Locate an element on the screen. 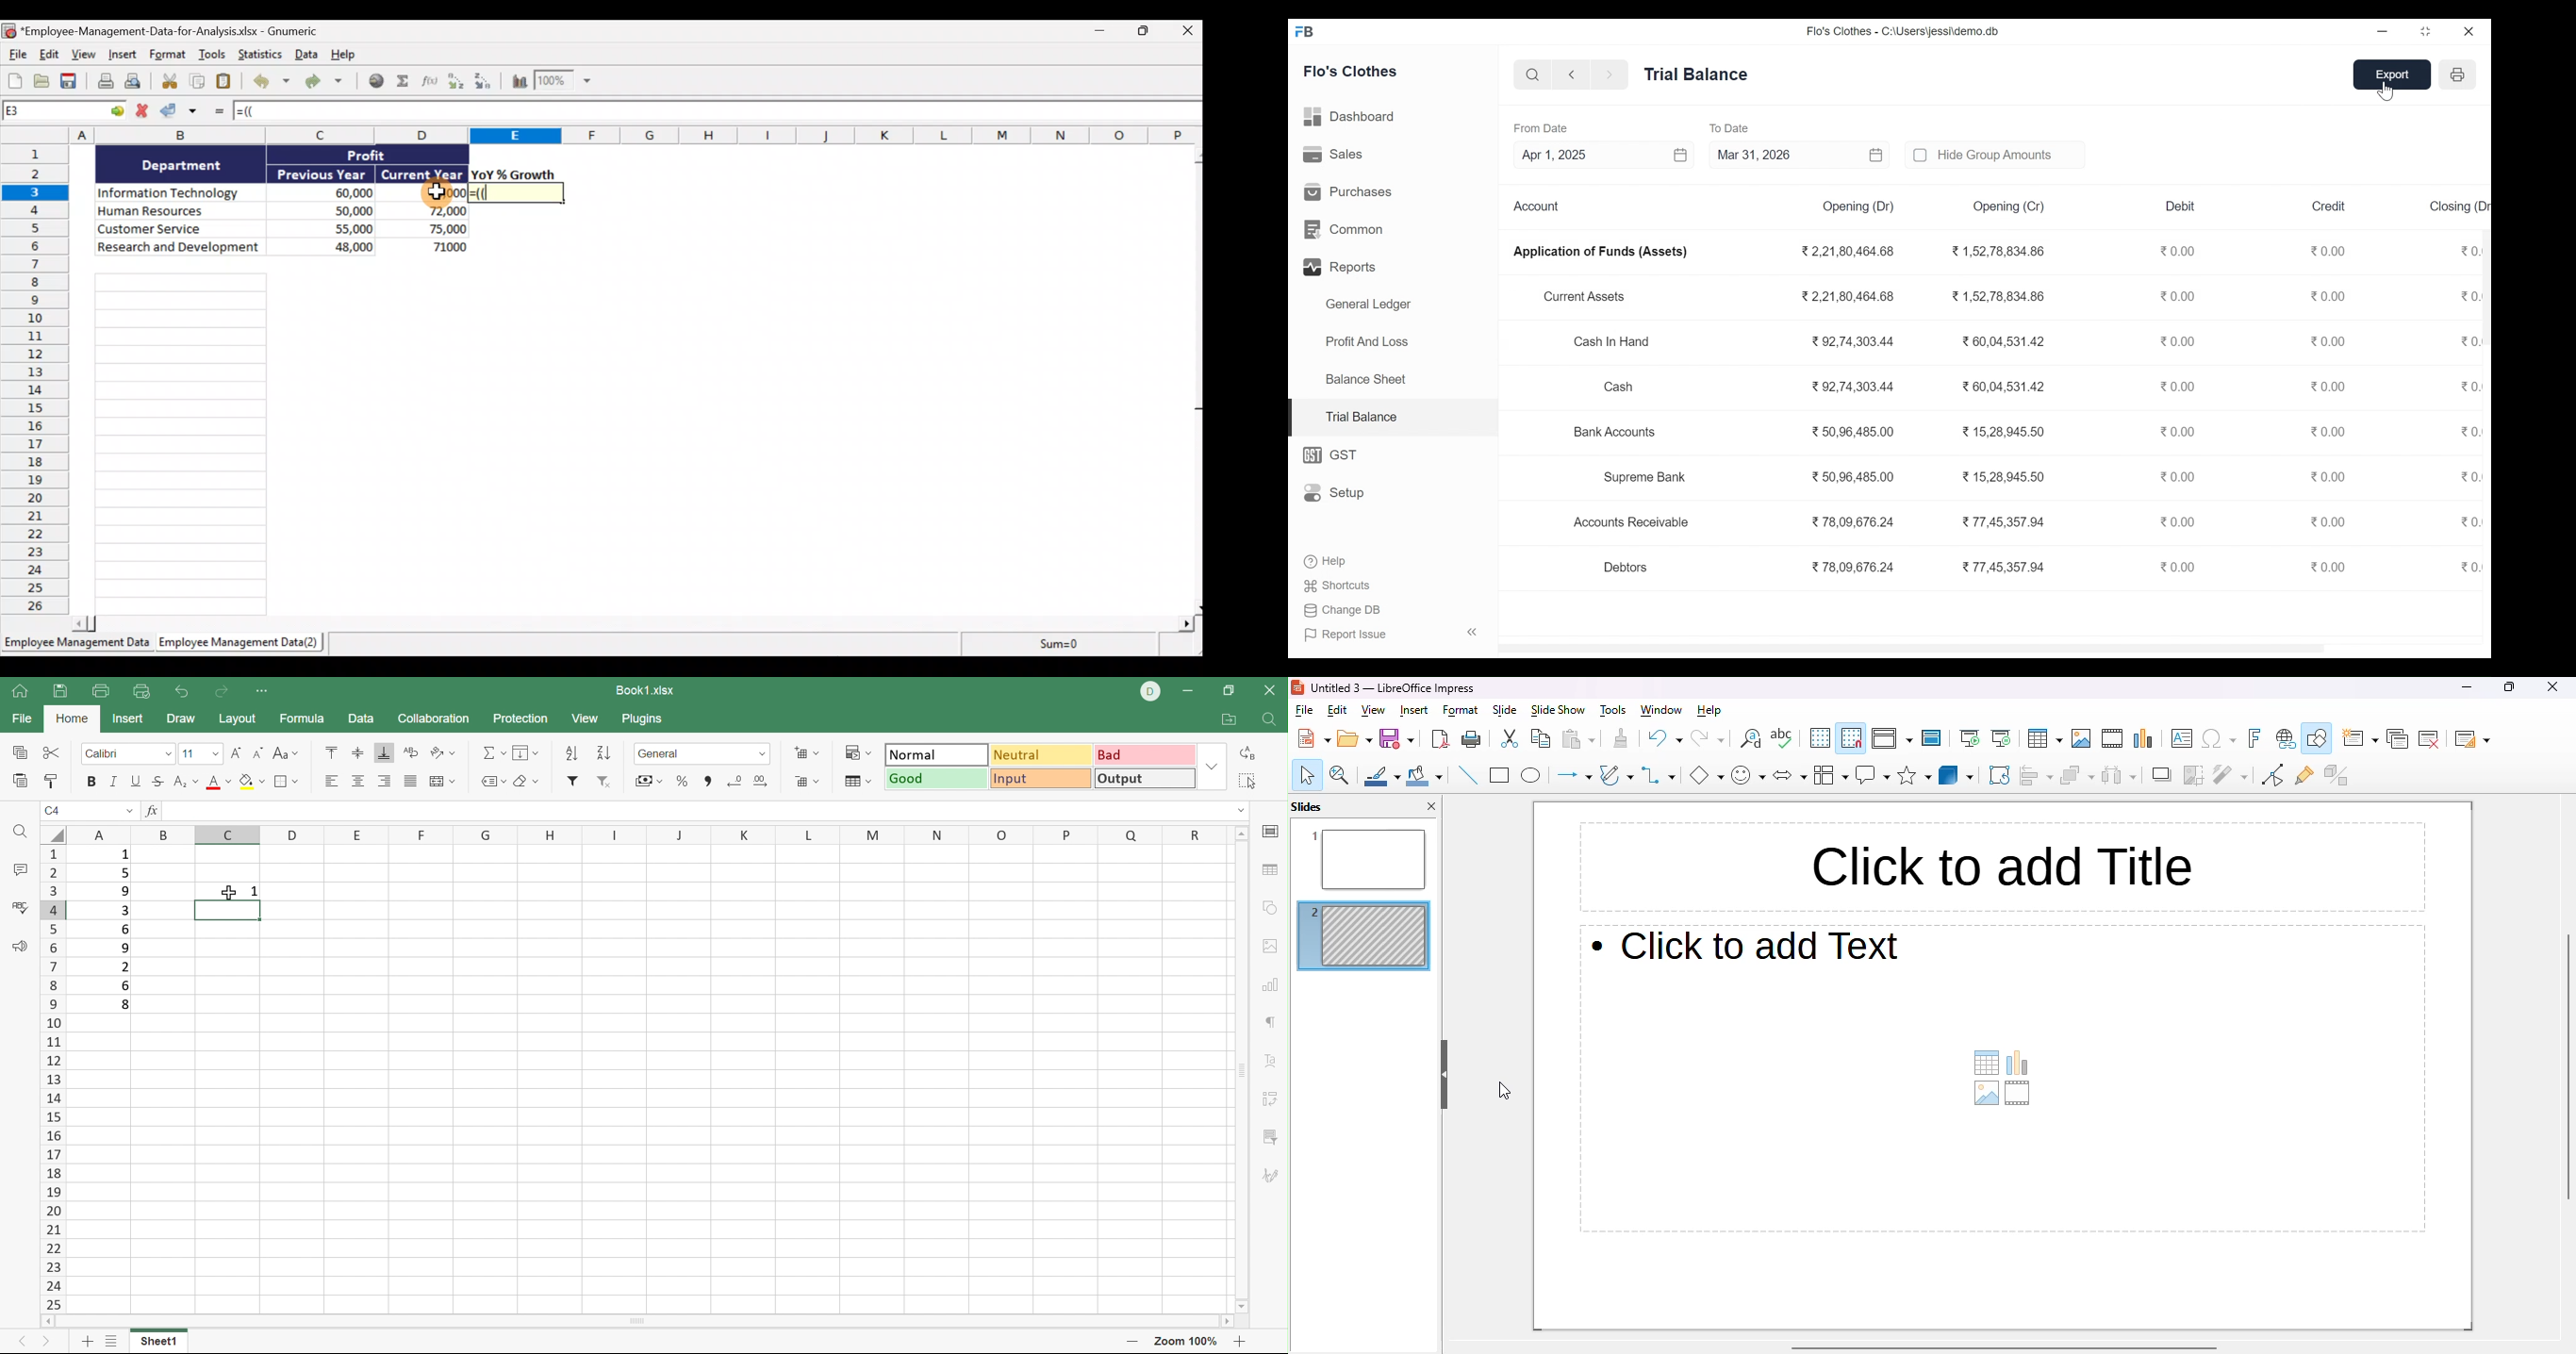 The width and height of the screenshot is (2576, 1372). redo is located at coordinates (1707, 738).